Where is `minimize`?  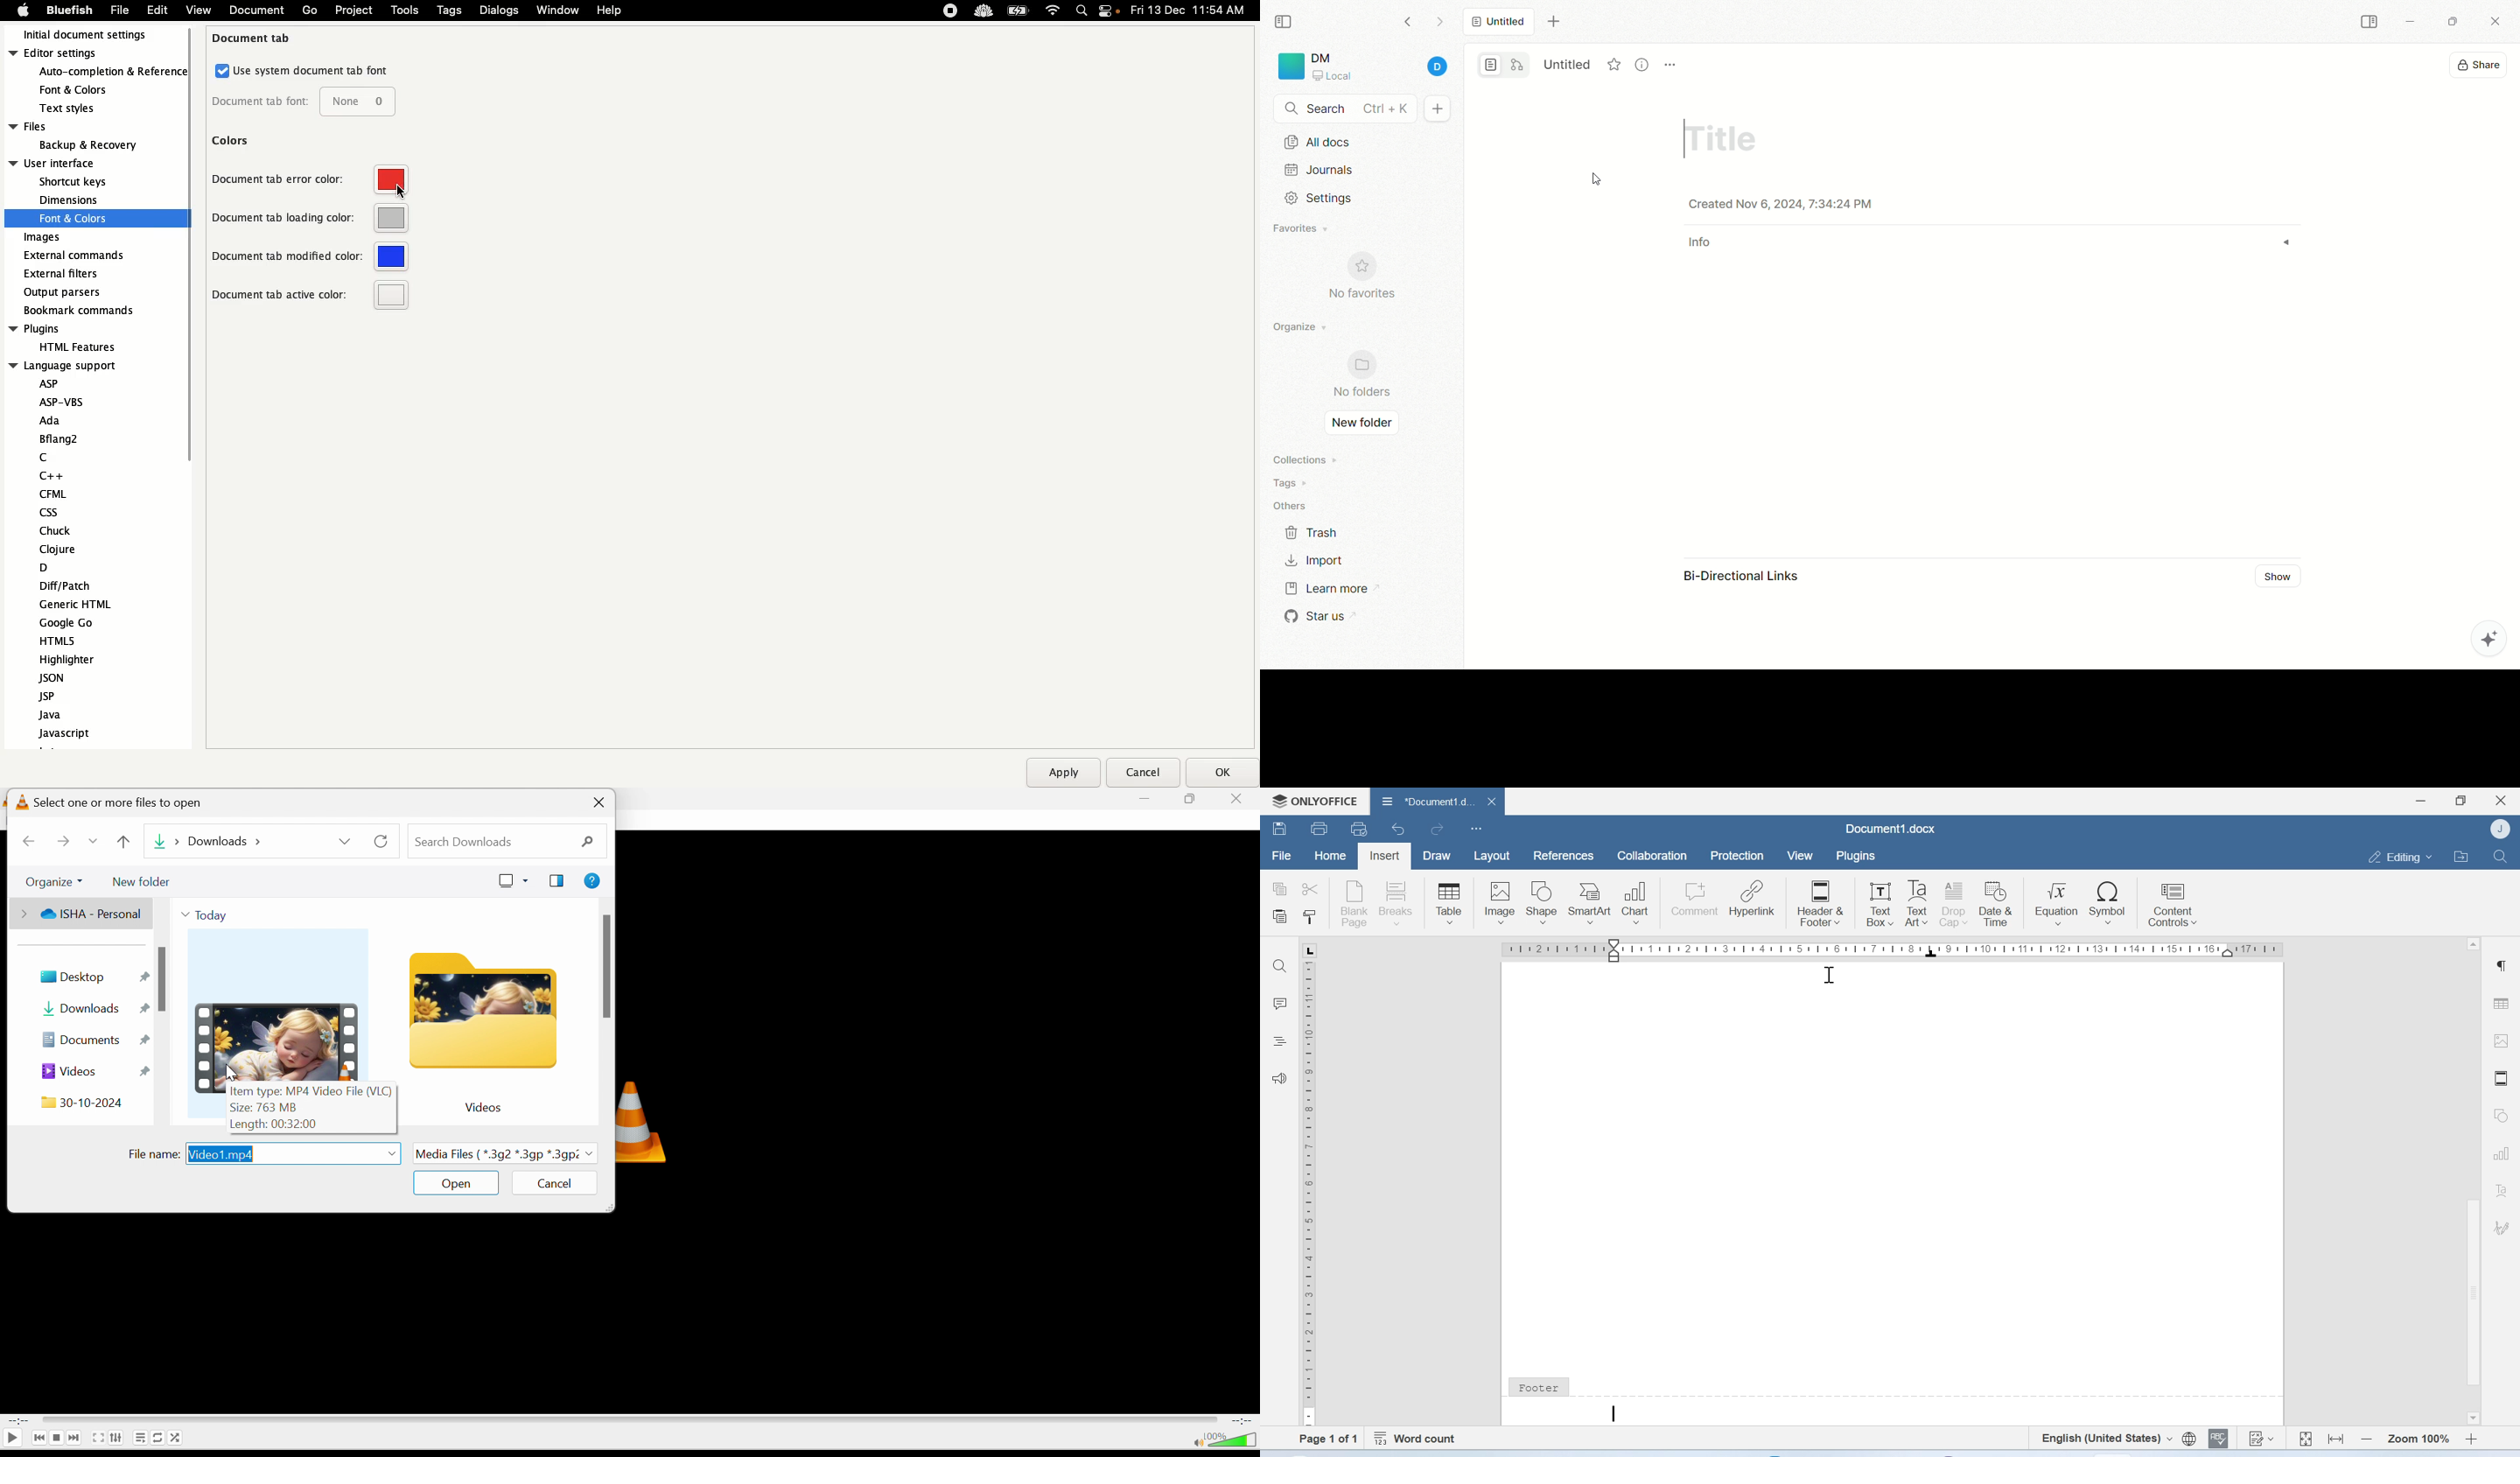 minimize is located at coordinates (1142, 796).